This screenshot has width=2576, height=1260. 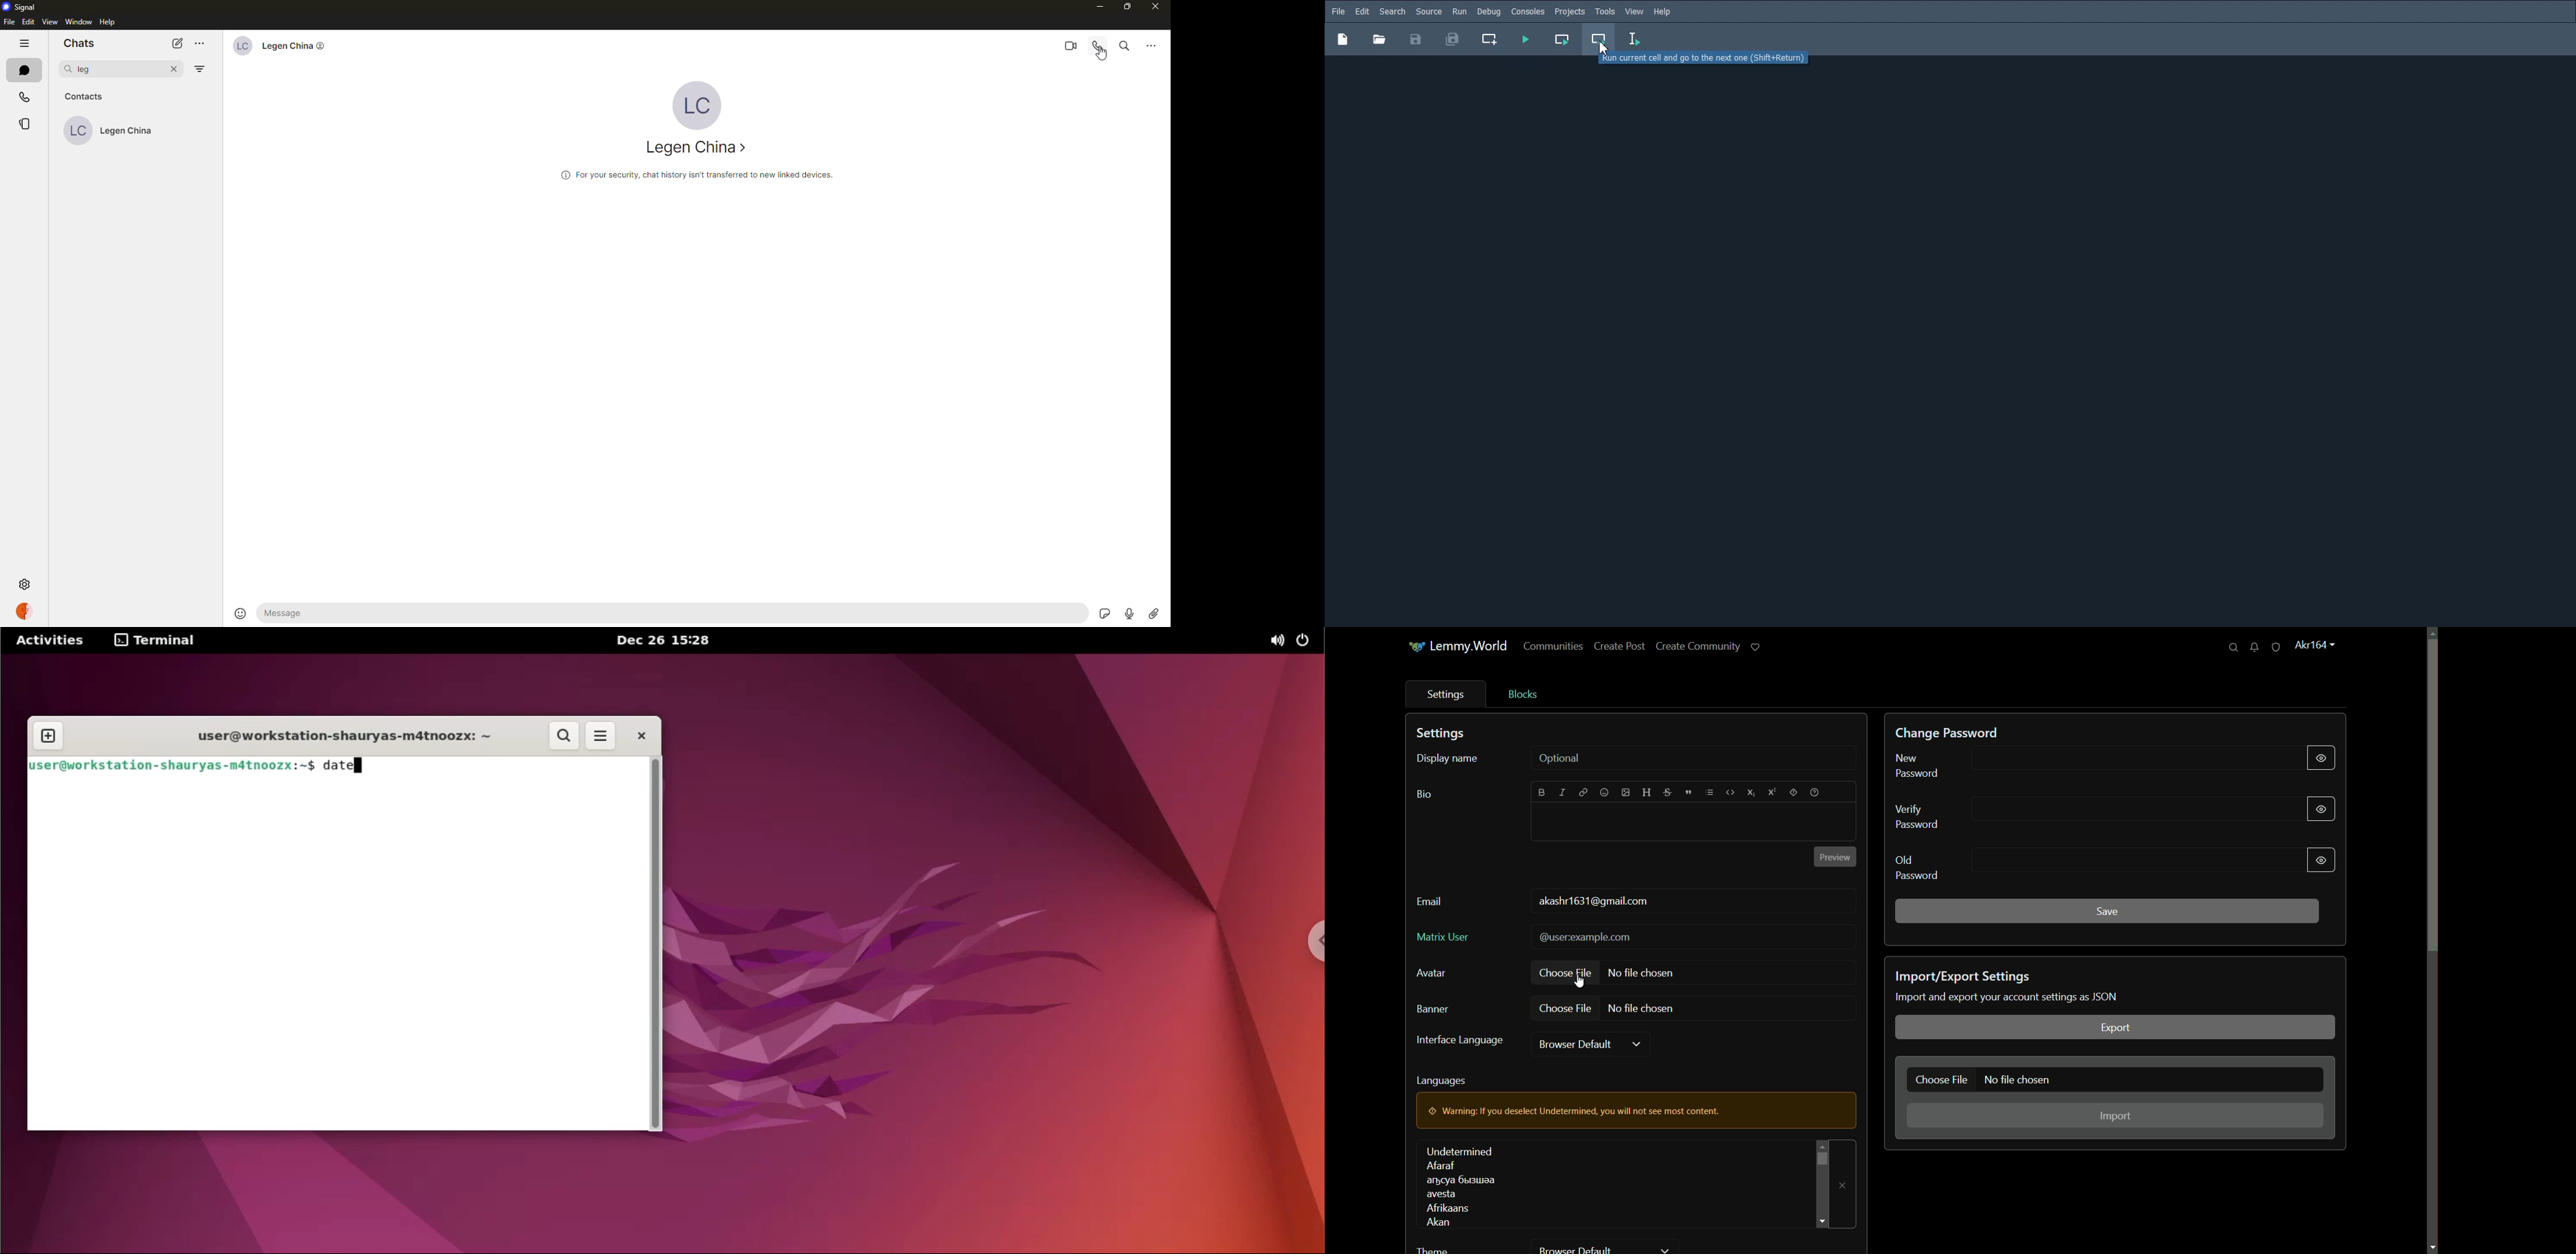 What do you see at coordinates (29, 22) in the screenshot?
I see `edit` at bounding box center [29, 22].